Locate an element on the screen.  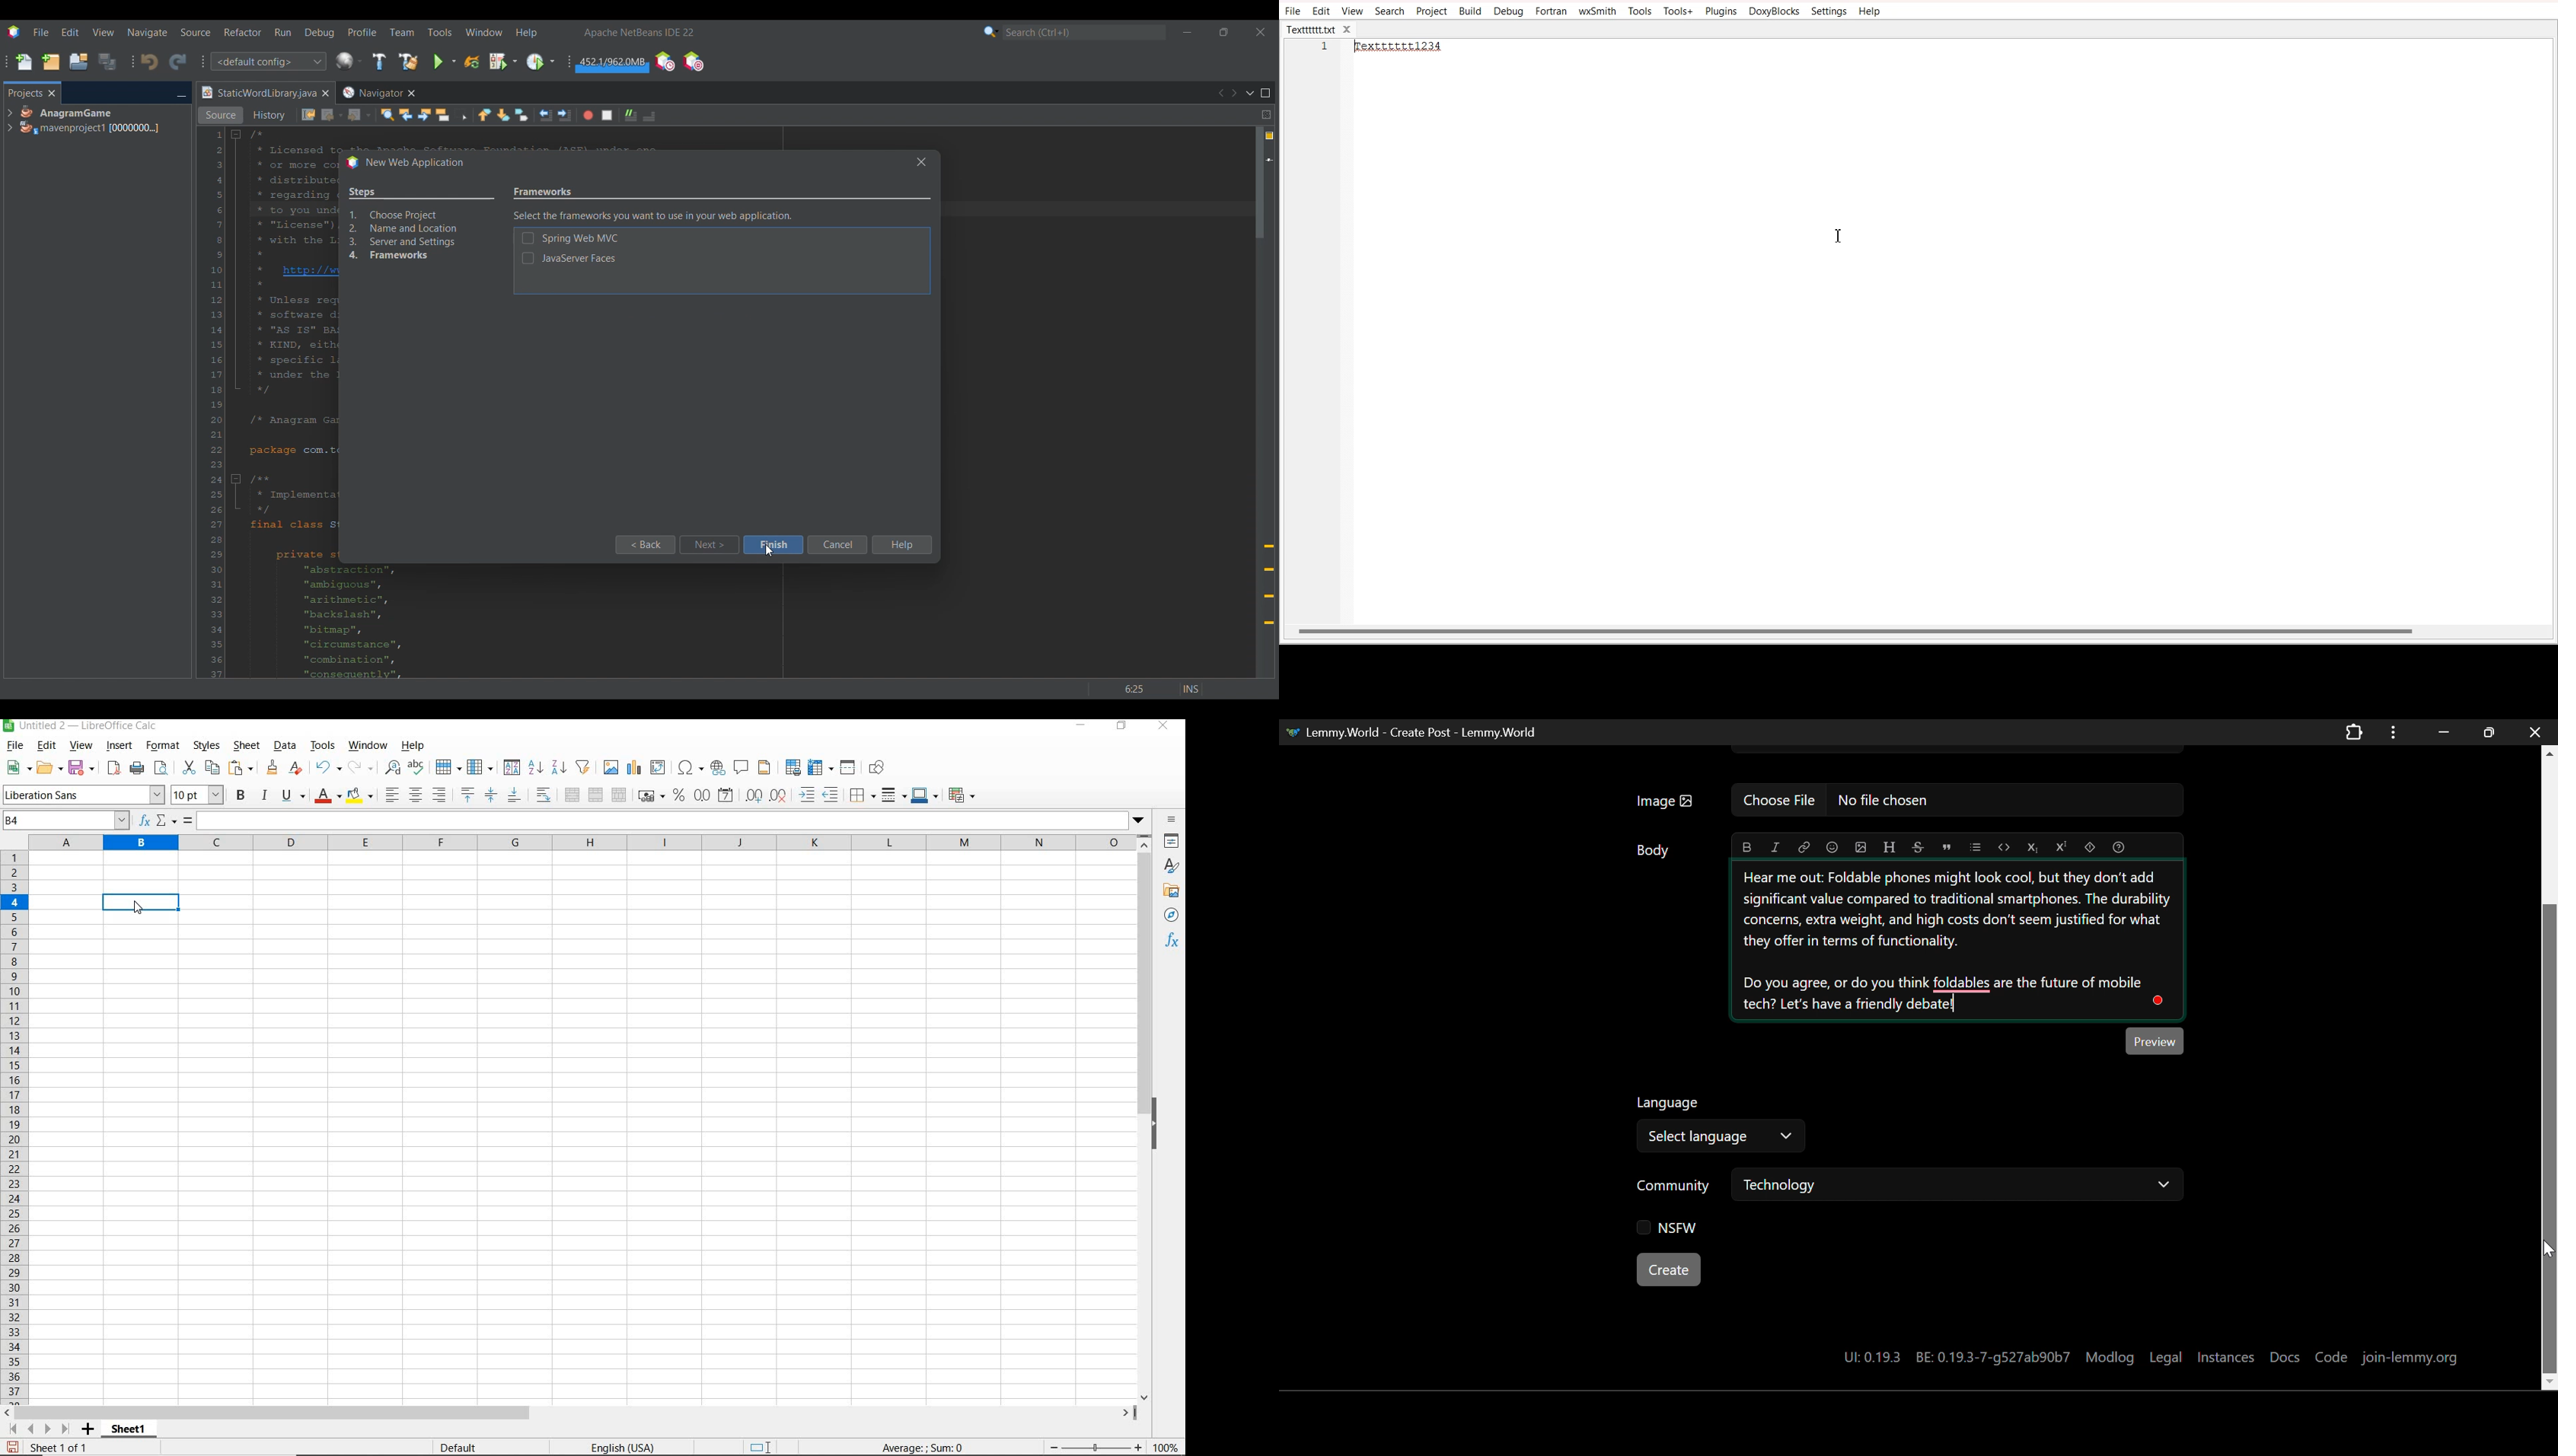
save is located at coordinates (13, 1447).